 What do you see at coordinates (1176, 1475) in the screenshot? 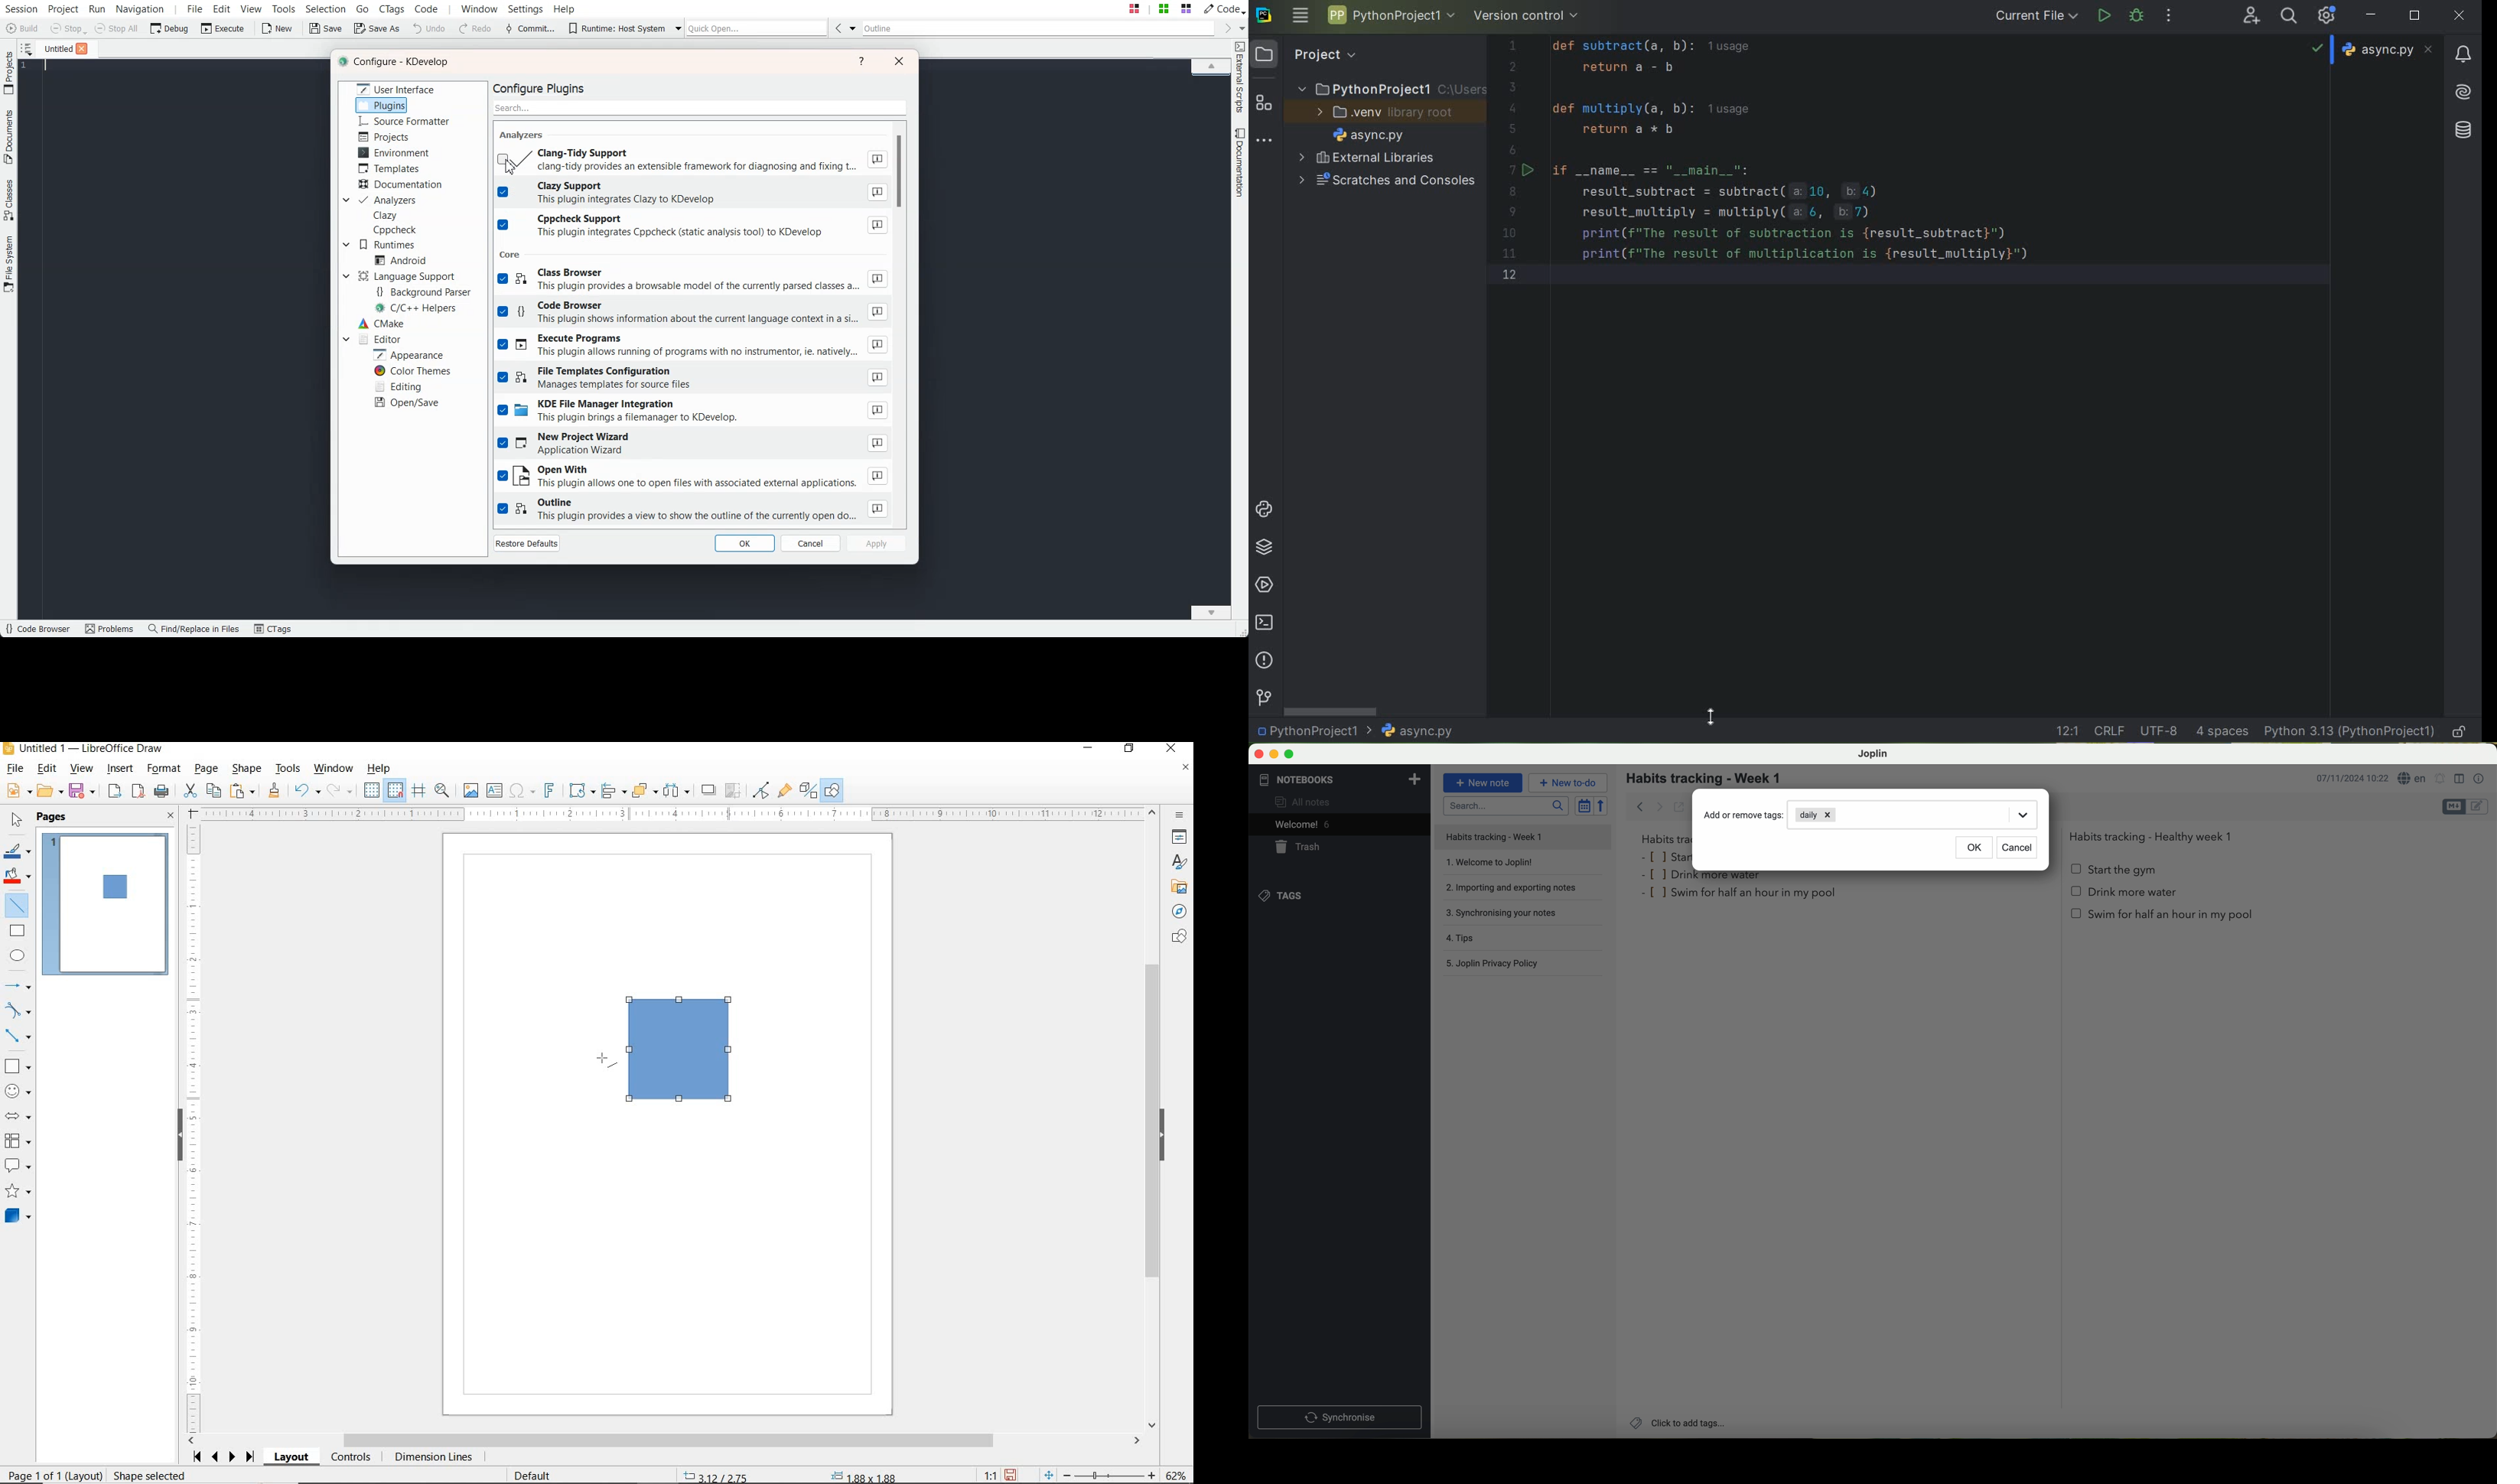
I see `ZOOM FACTOR` at bounding box center [1176, 1475].